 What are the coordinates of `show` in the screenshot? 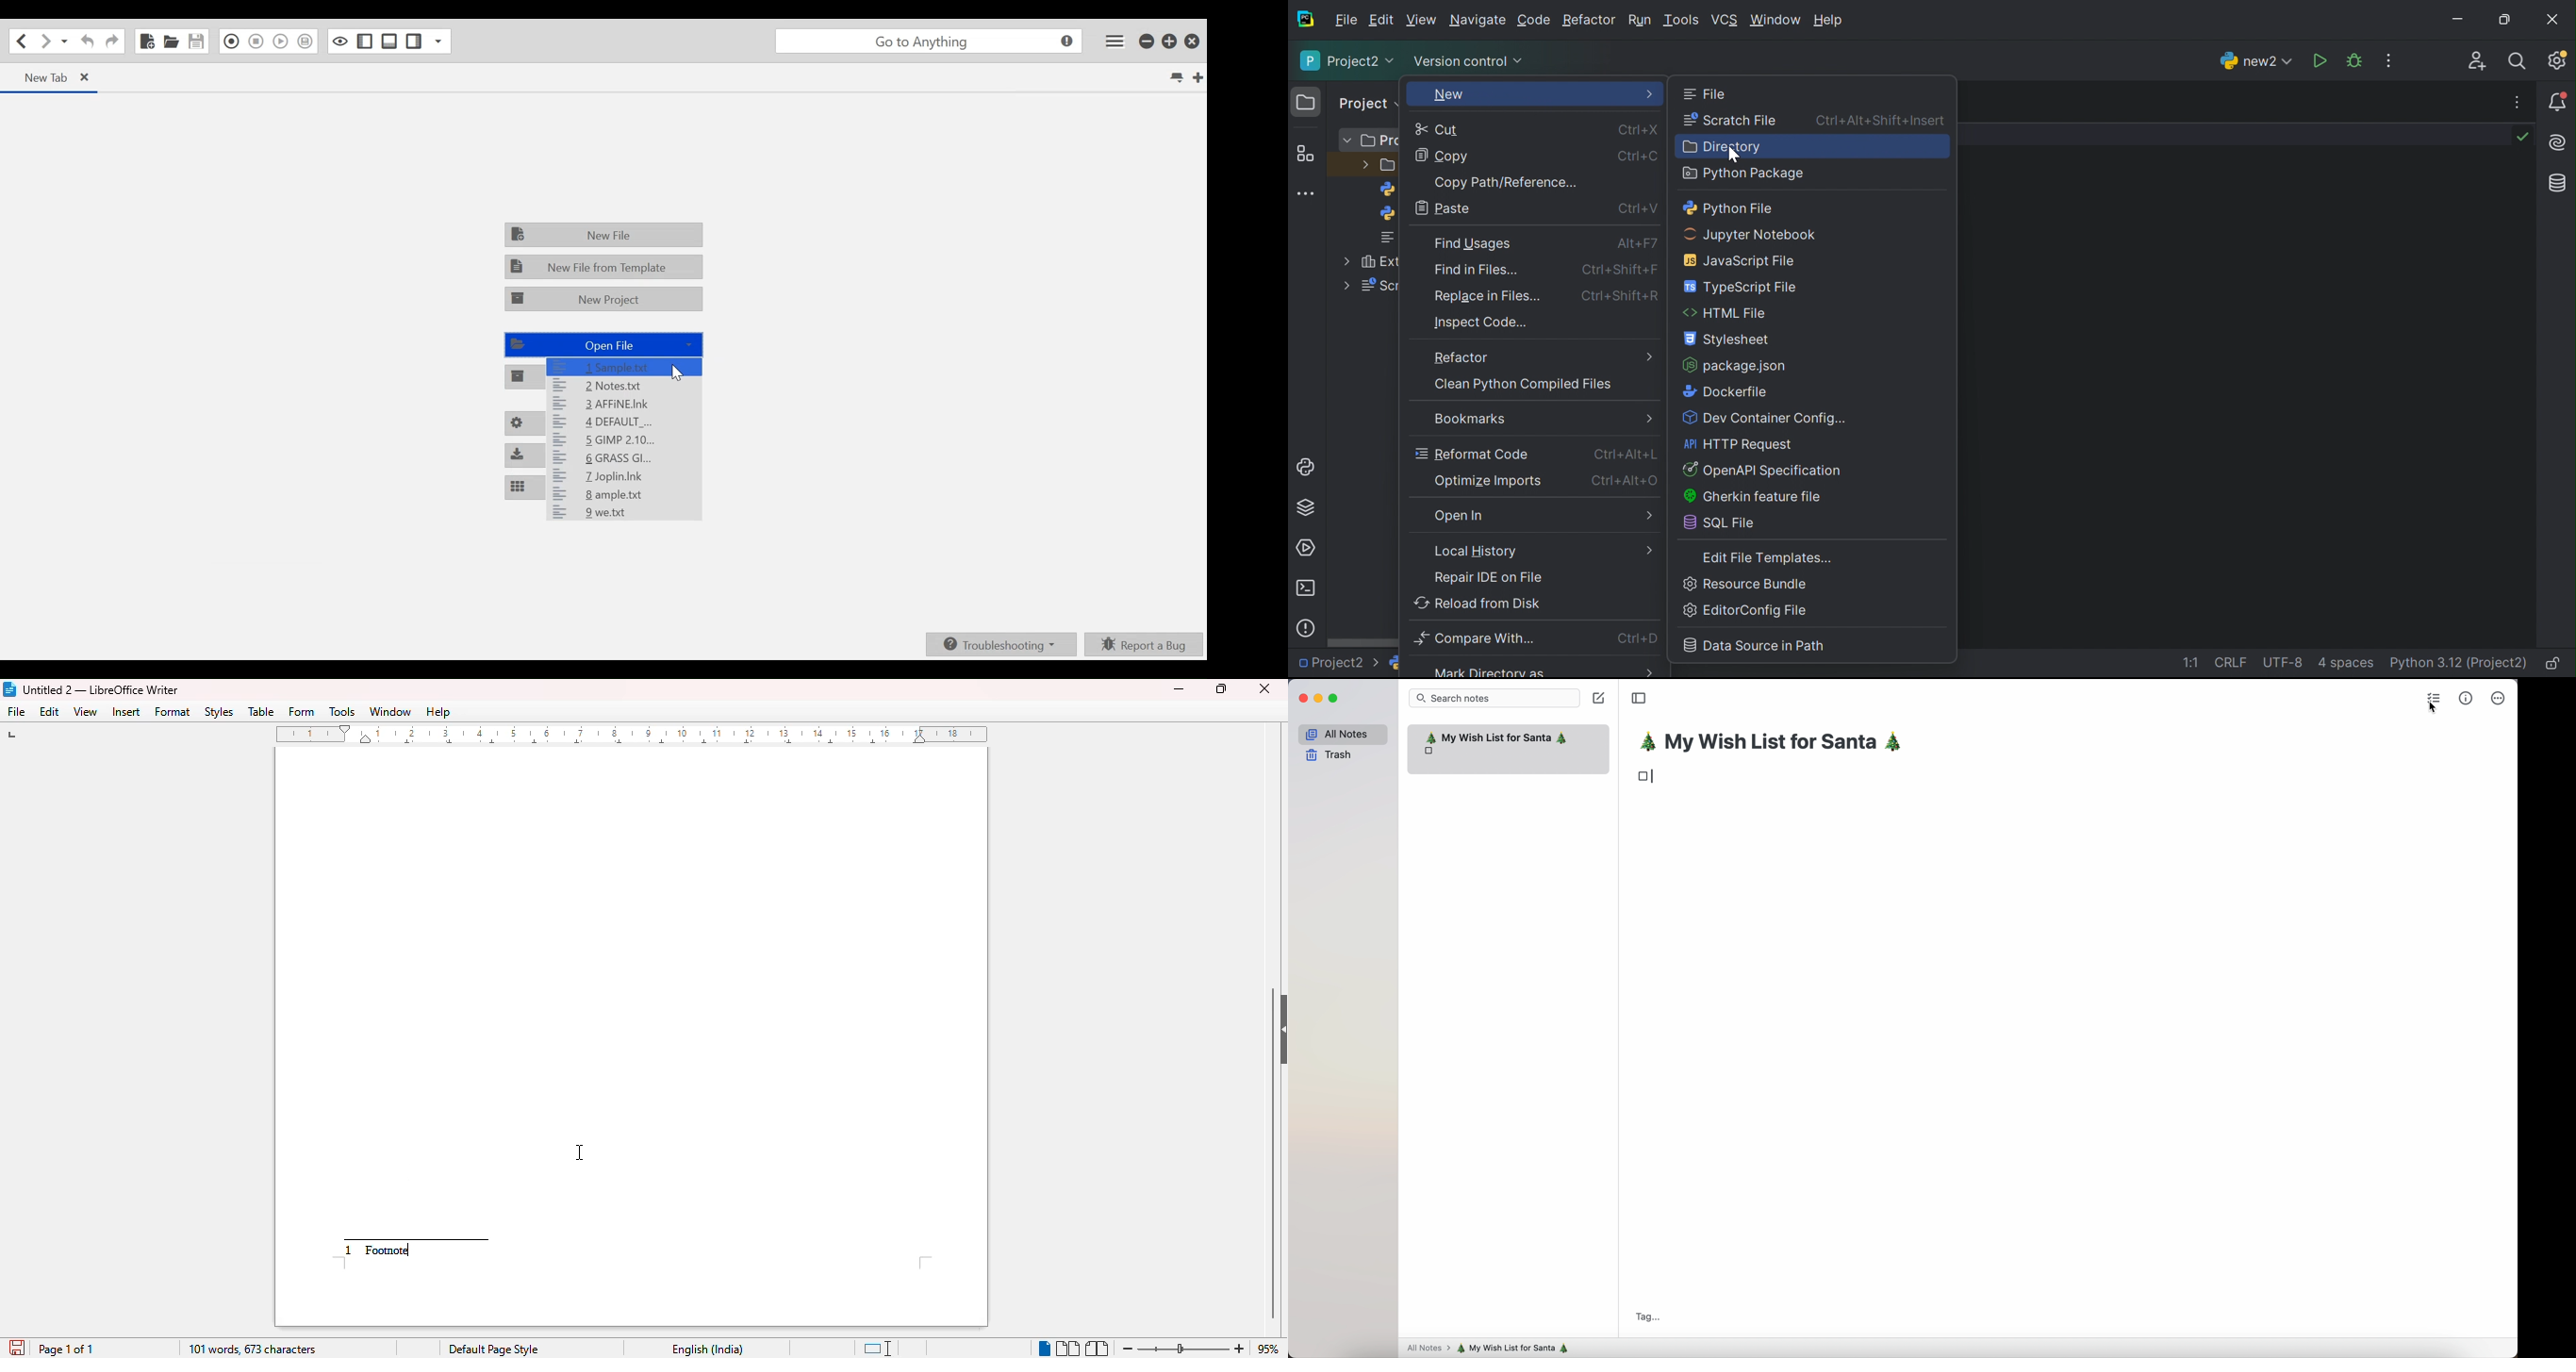 It's located at (1280, 1029).